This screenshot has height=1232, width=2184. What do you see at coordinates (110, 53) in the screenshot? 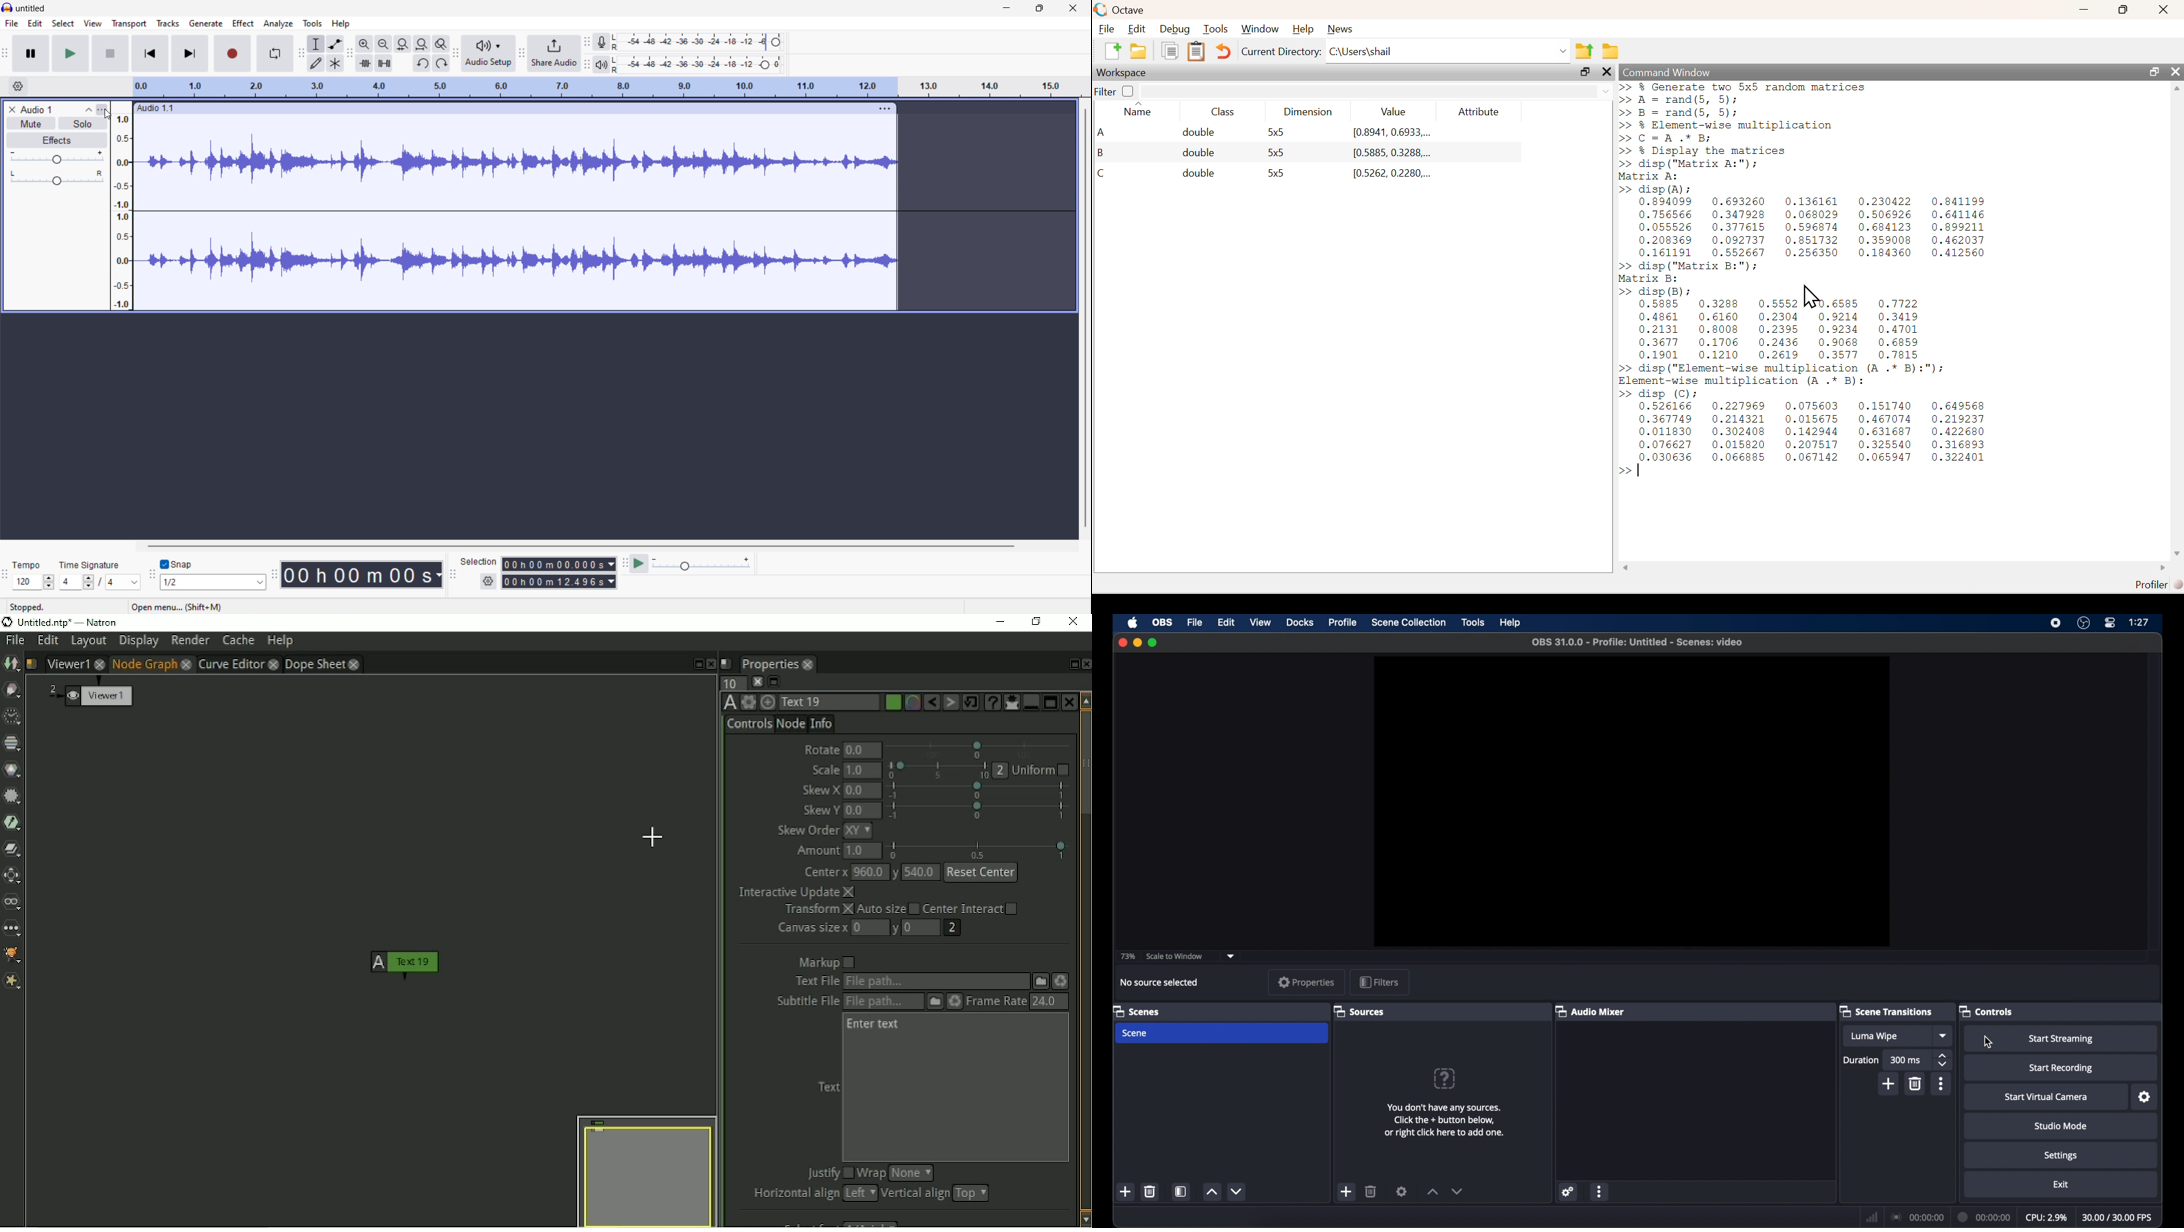
I see `stop` at bounding box center [110, 53].